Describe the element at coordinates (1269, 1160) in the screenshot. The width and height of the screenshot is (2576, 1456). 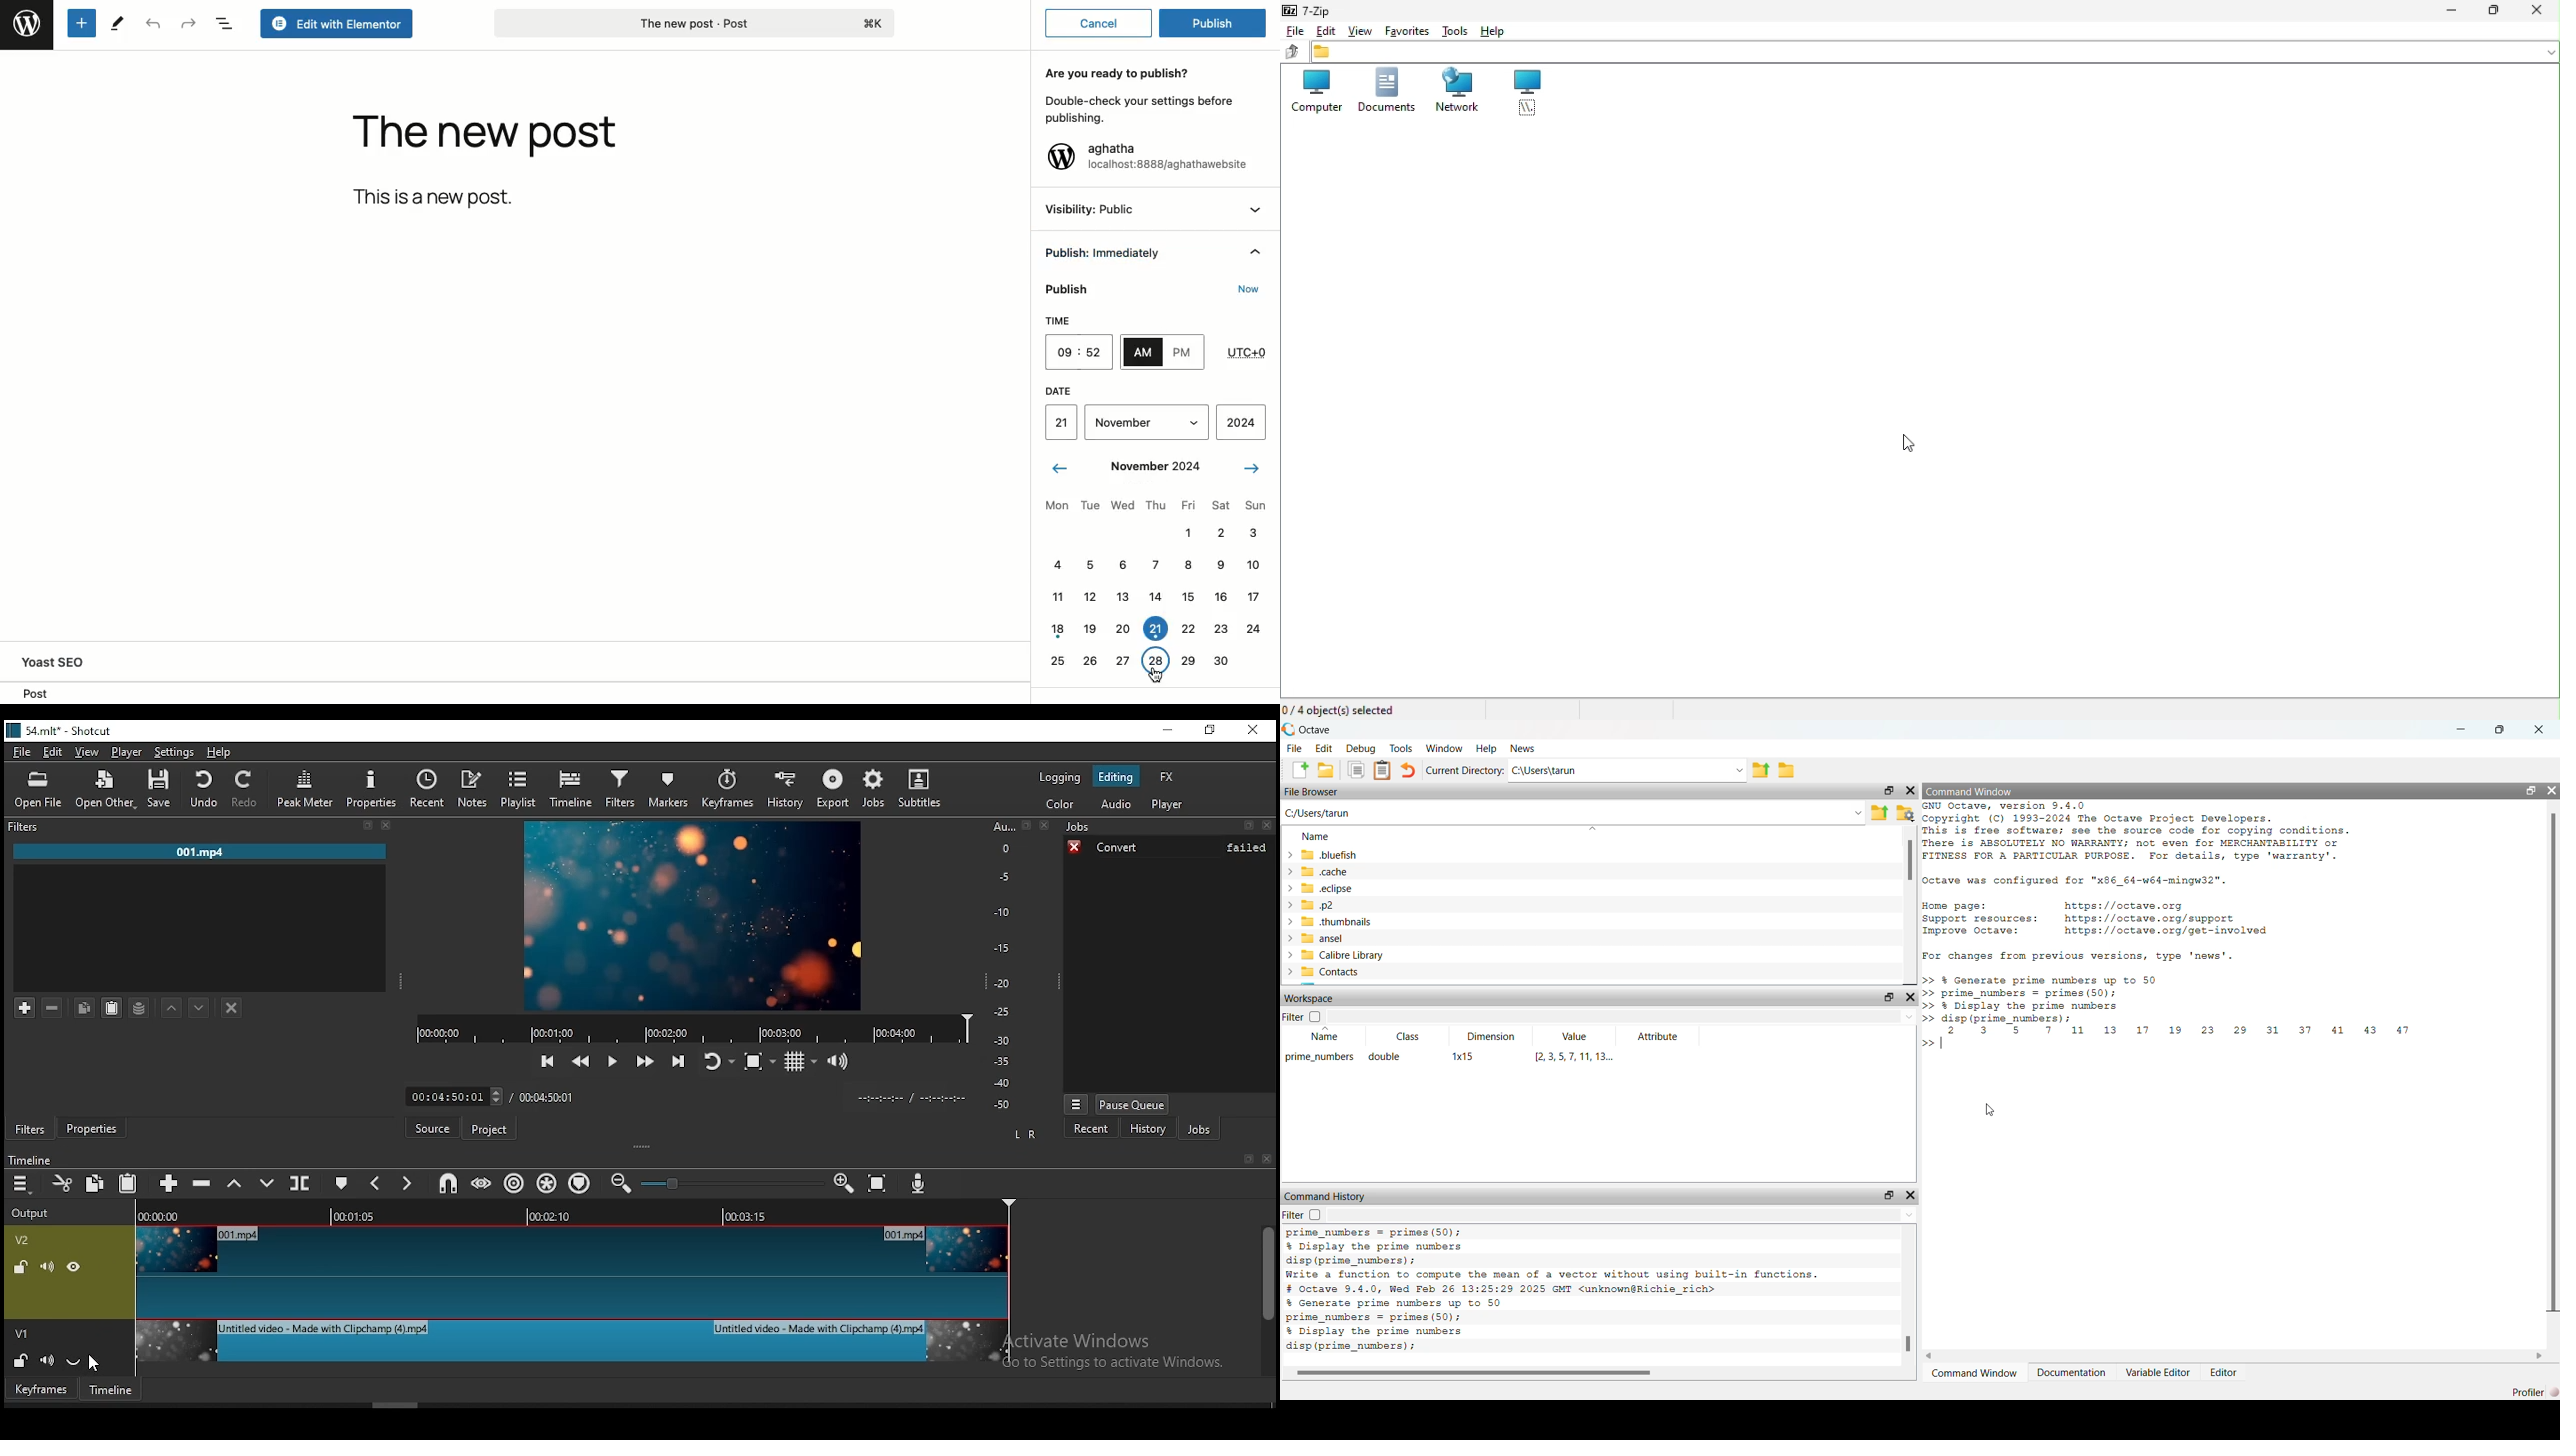
I see `close` at that location.